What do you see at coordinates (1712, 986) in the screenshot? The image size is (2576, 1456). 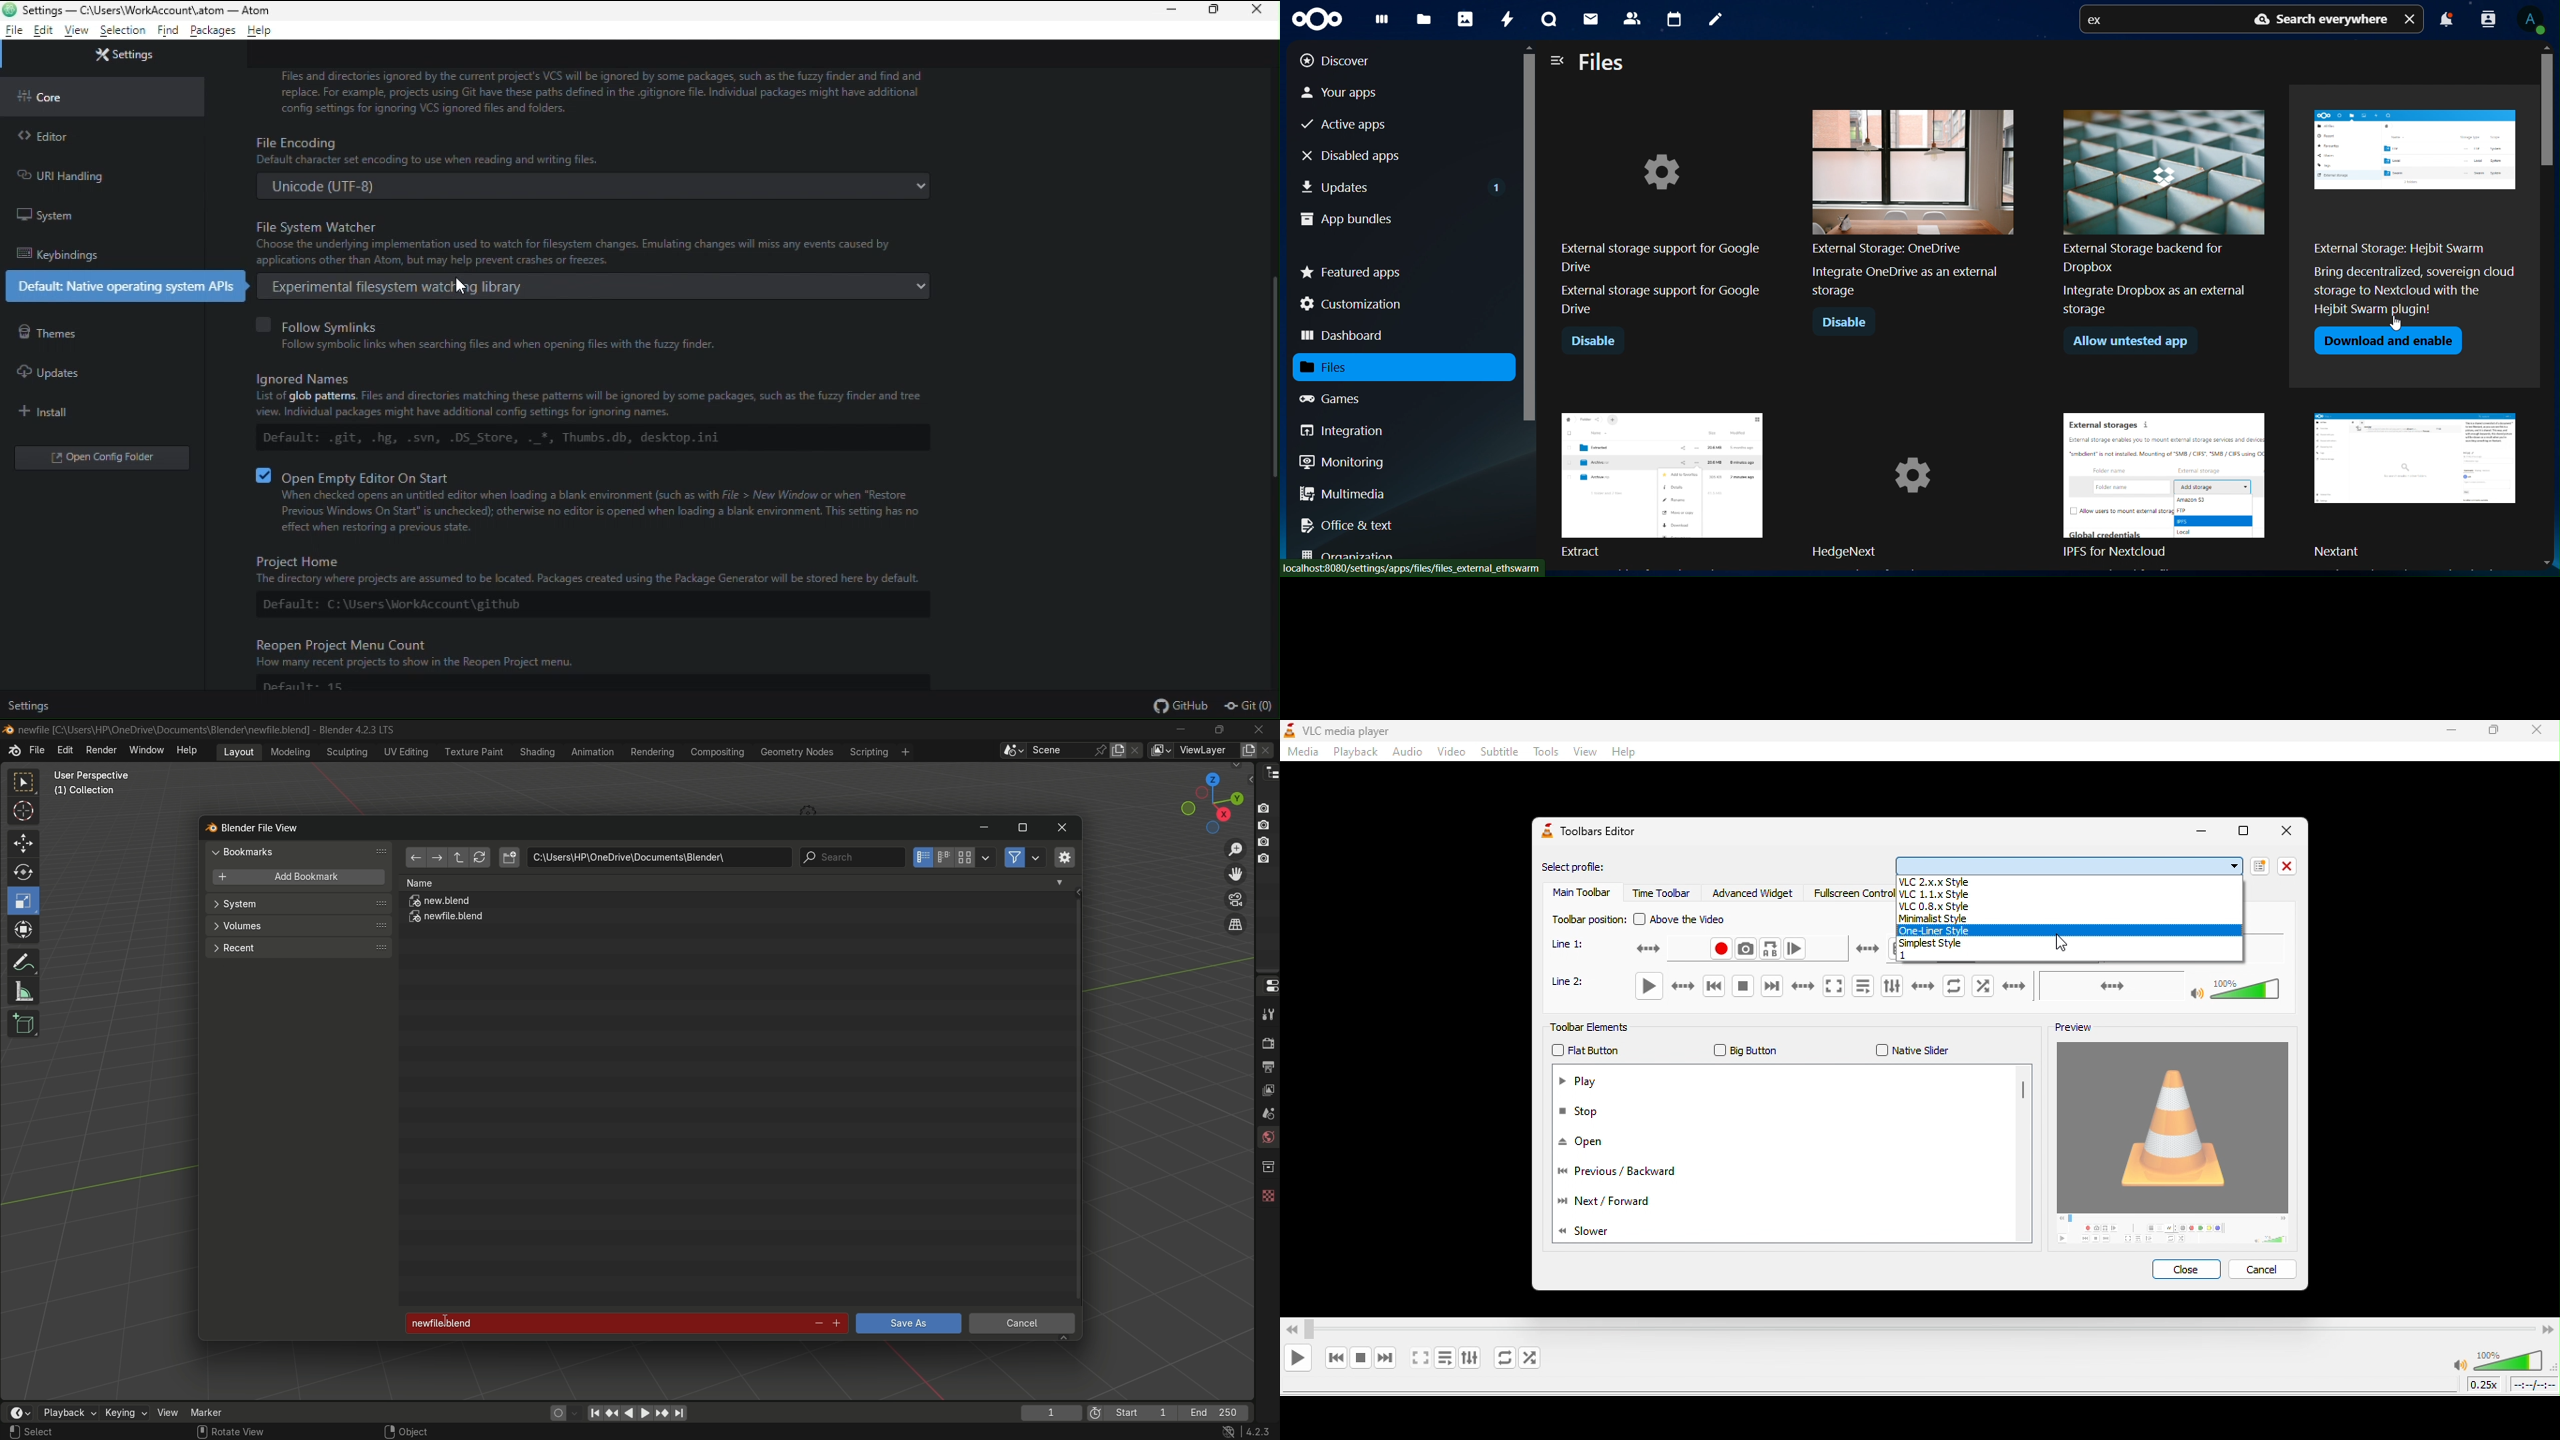 I see `previous media` at bounding box center [1712, 986].